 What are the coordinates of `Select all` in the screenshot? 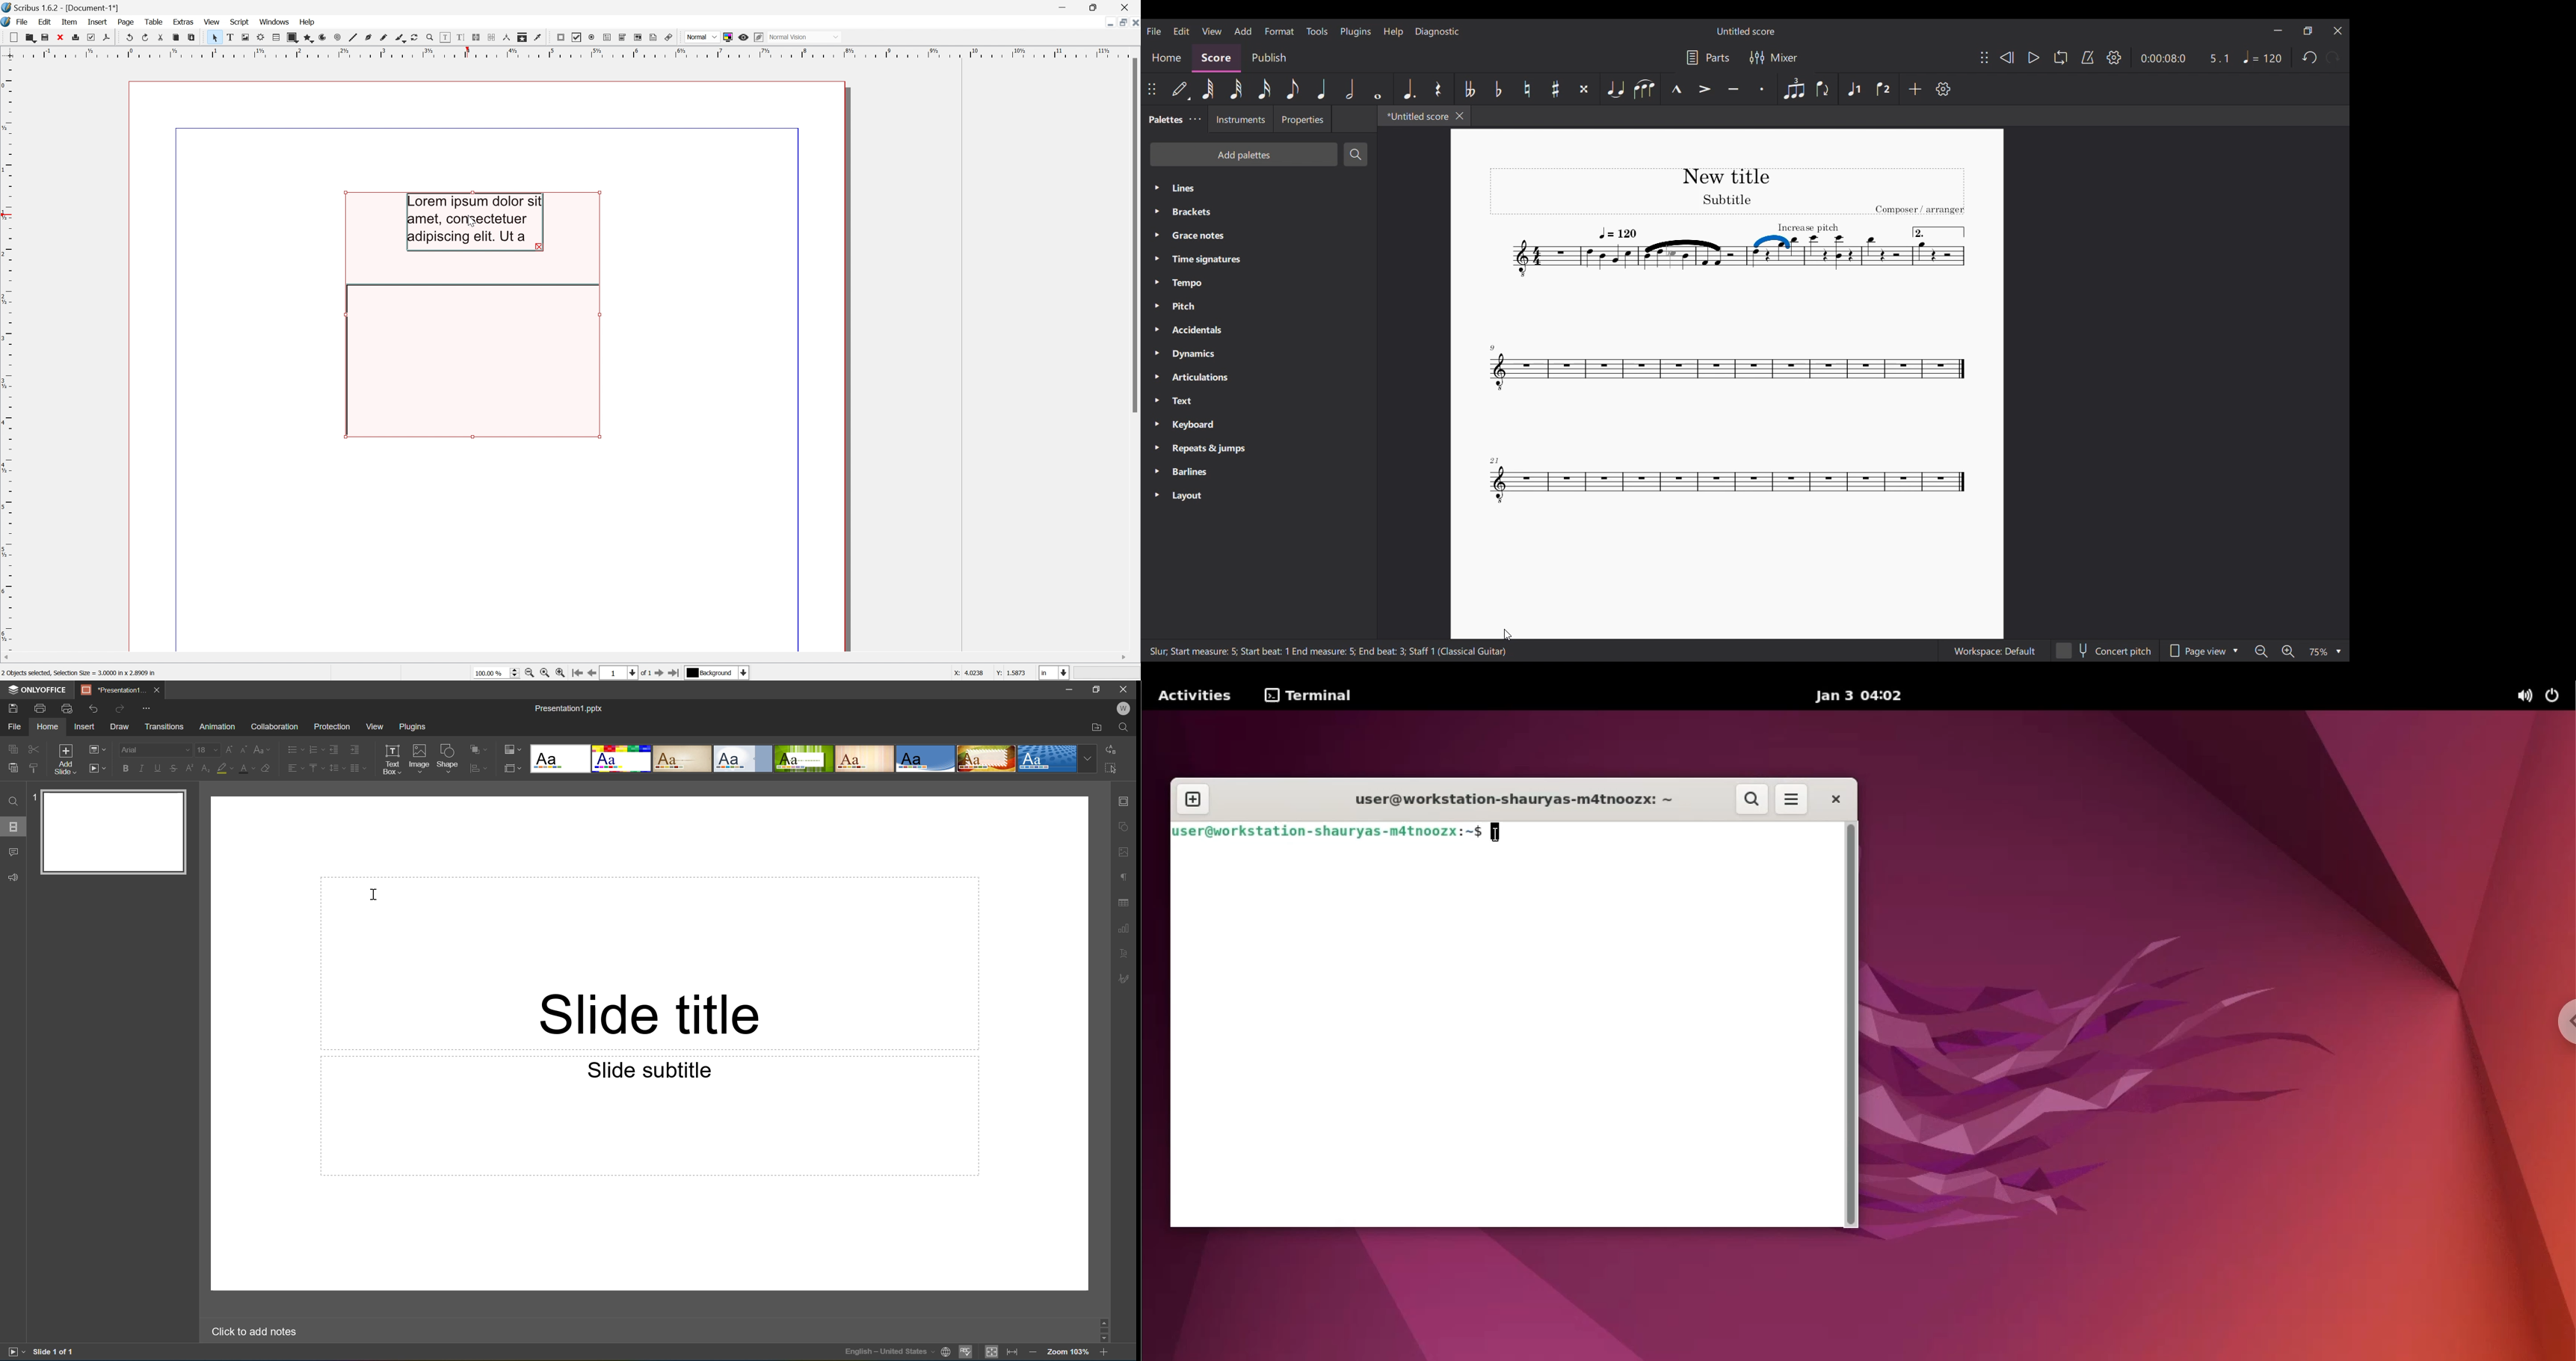 It's located at (1112, 767).